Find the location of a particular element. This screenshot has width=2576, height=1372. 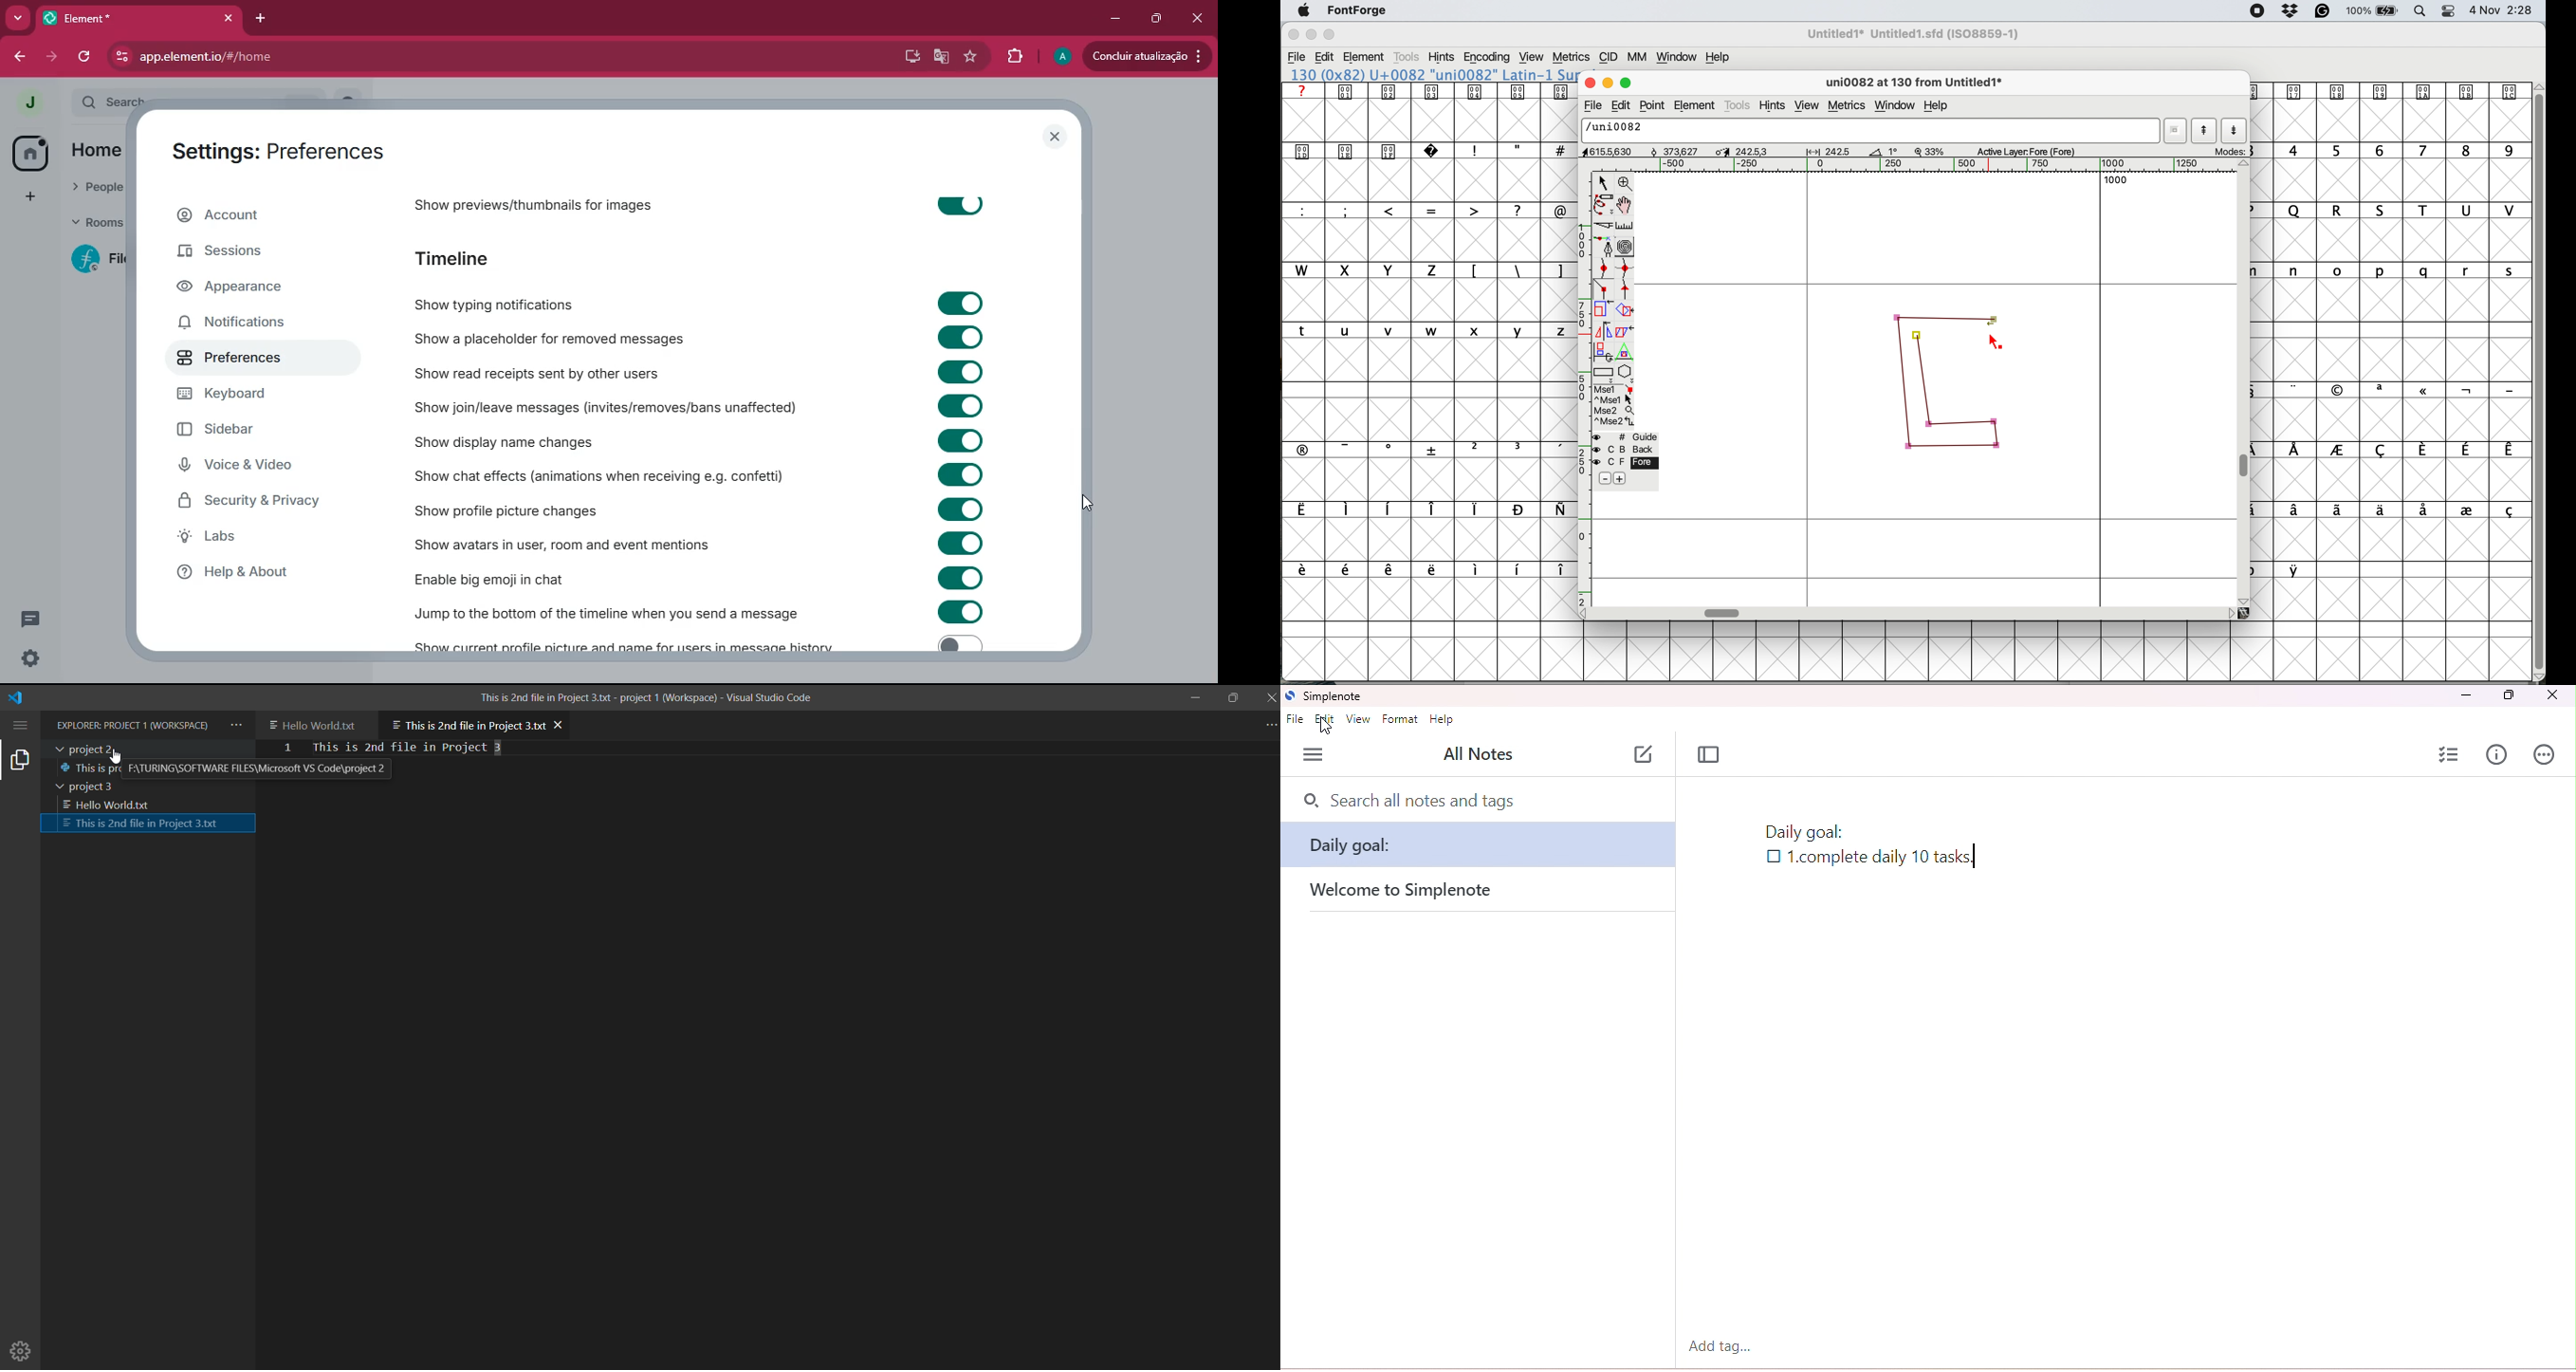

explorer tab is located at coordinates (20, 759).